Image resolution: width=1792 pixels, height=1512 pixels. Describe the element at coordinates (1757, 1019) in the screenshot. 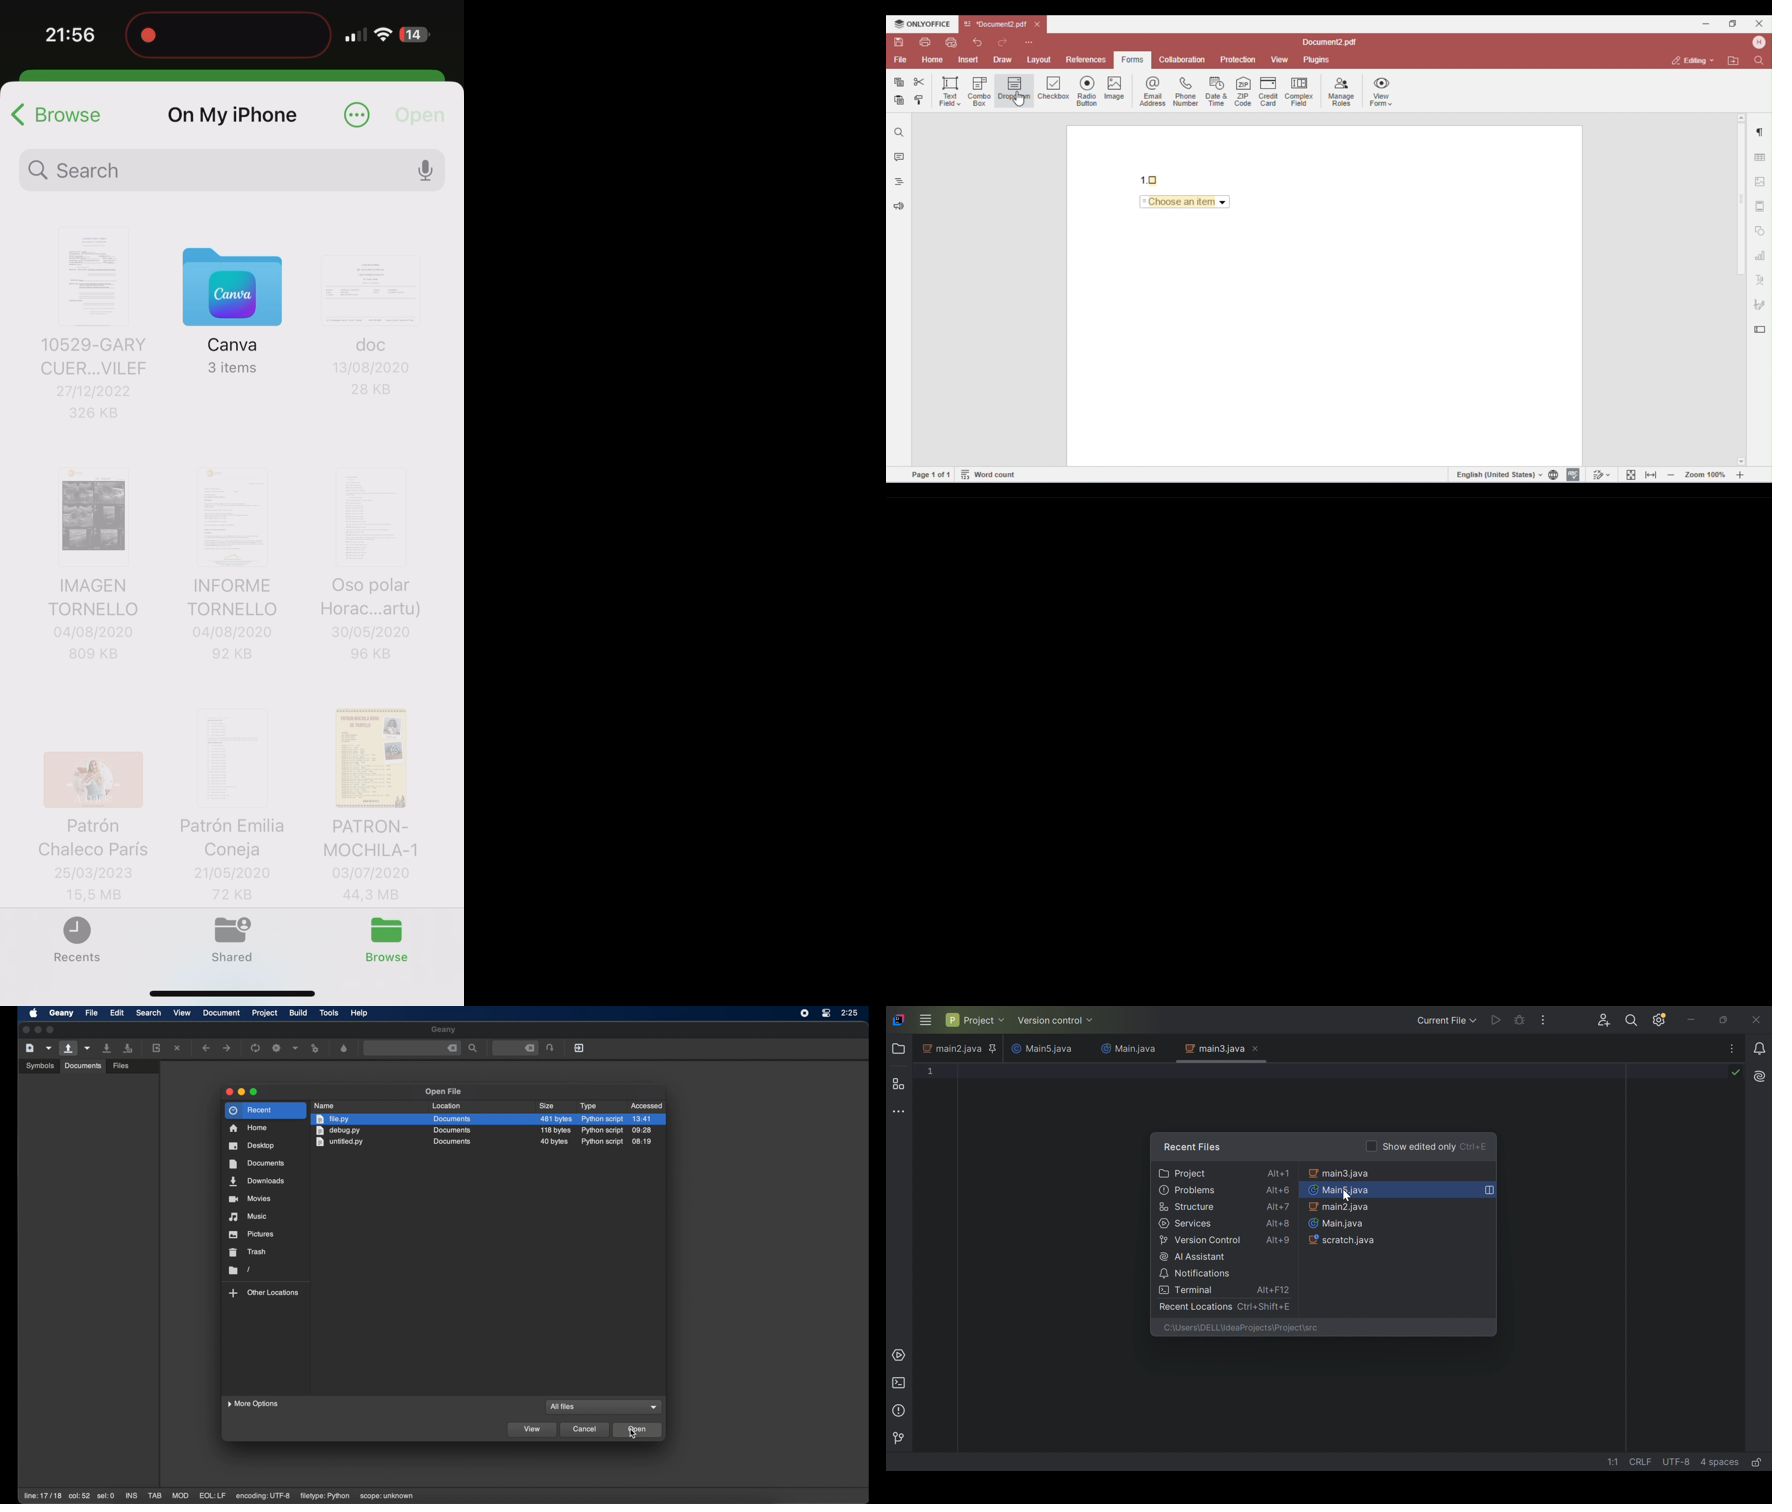

I see `Close` at that location.